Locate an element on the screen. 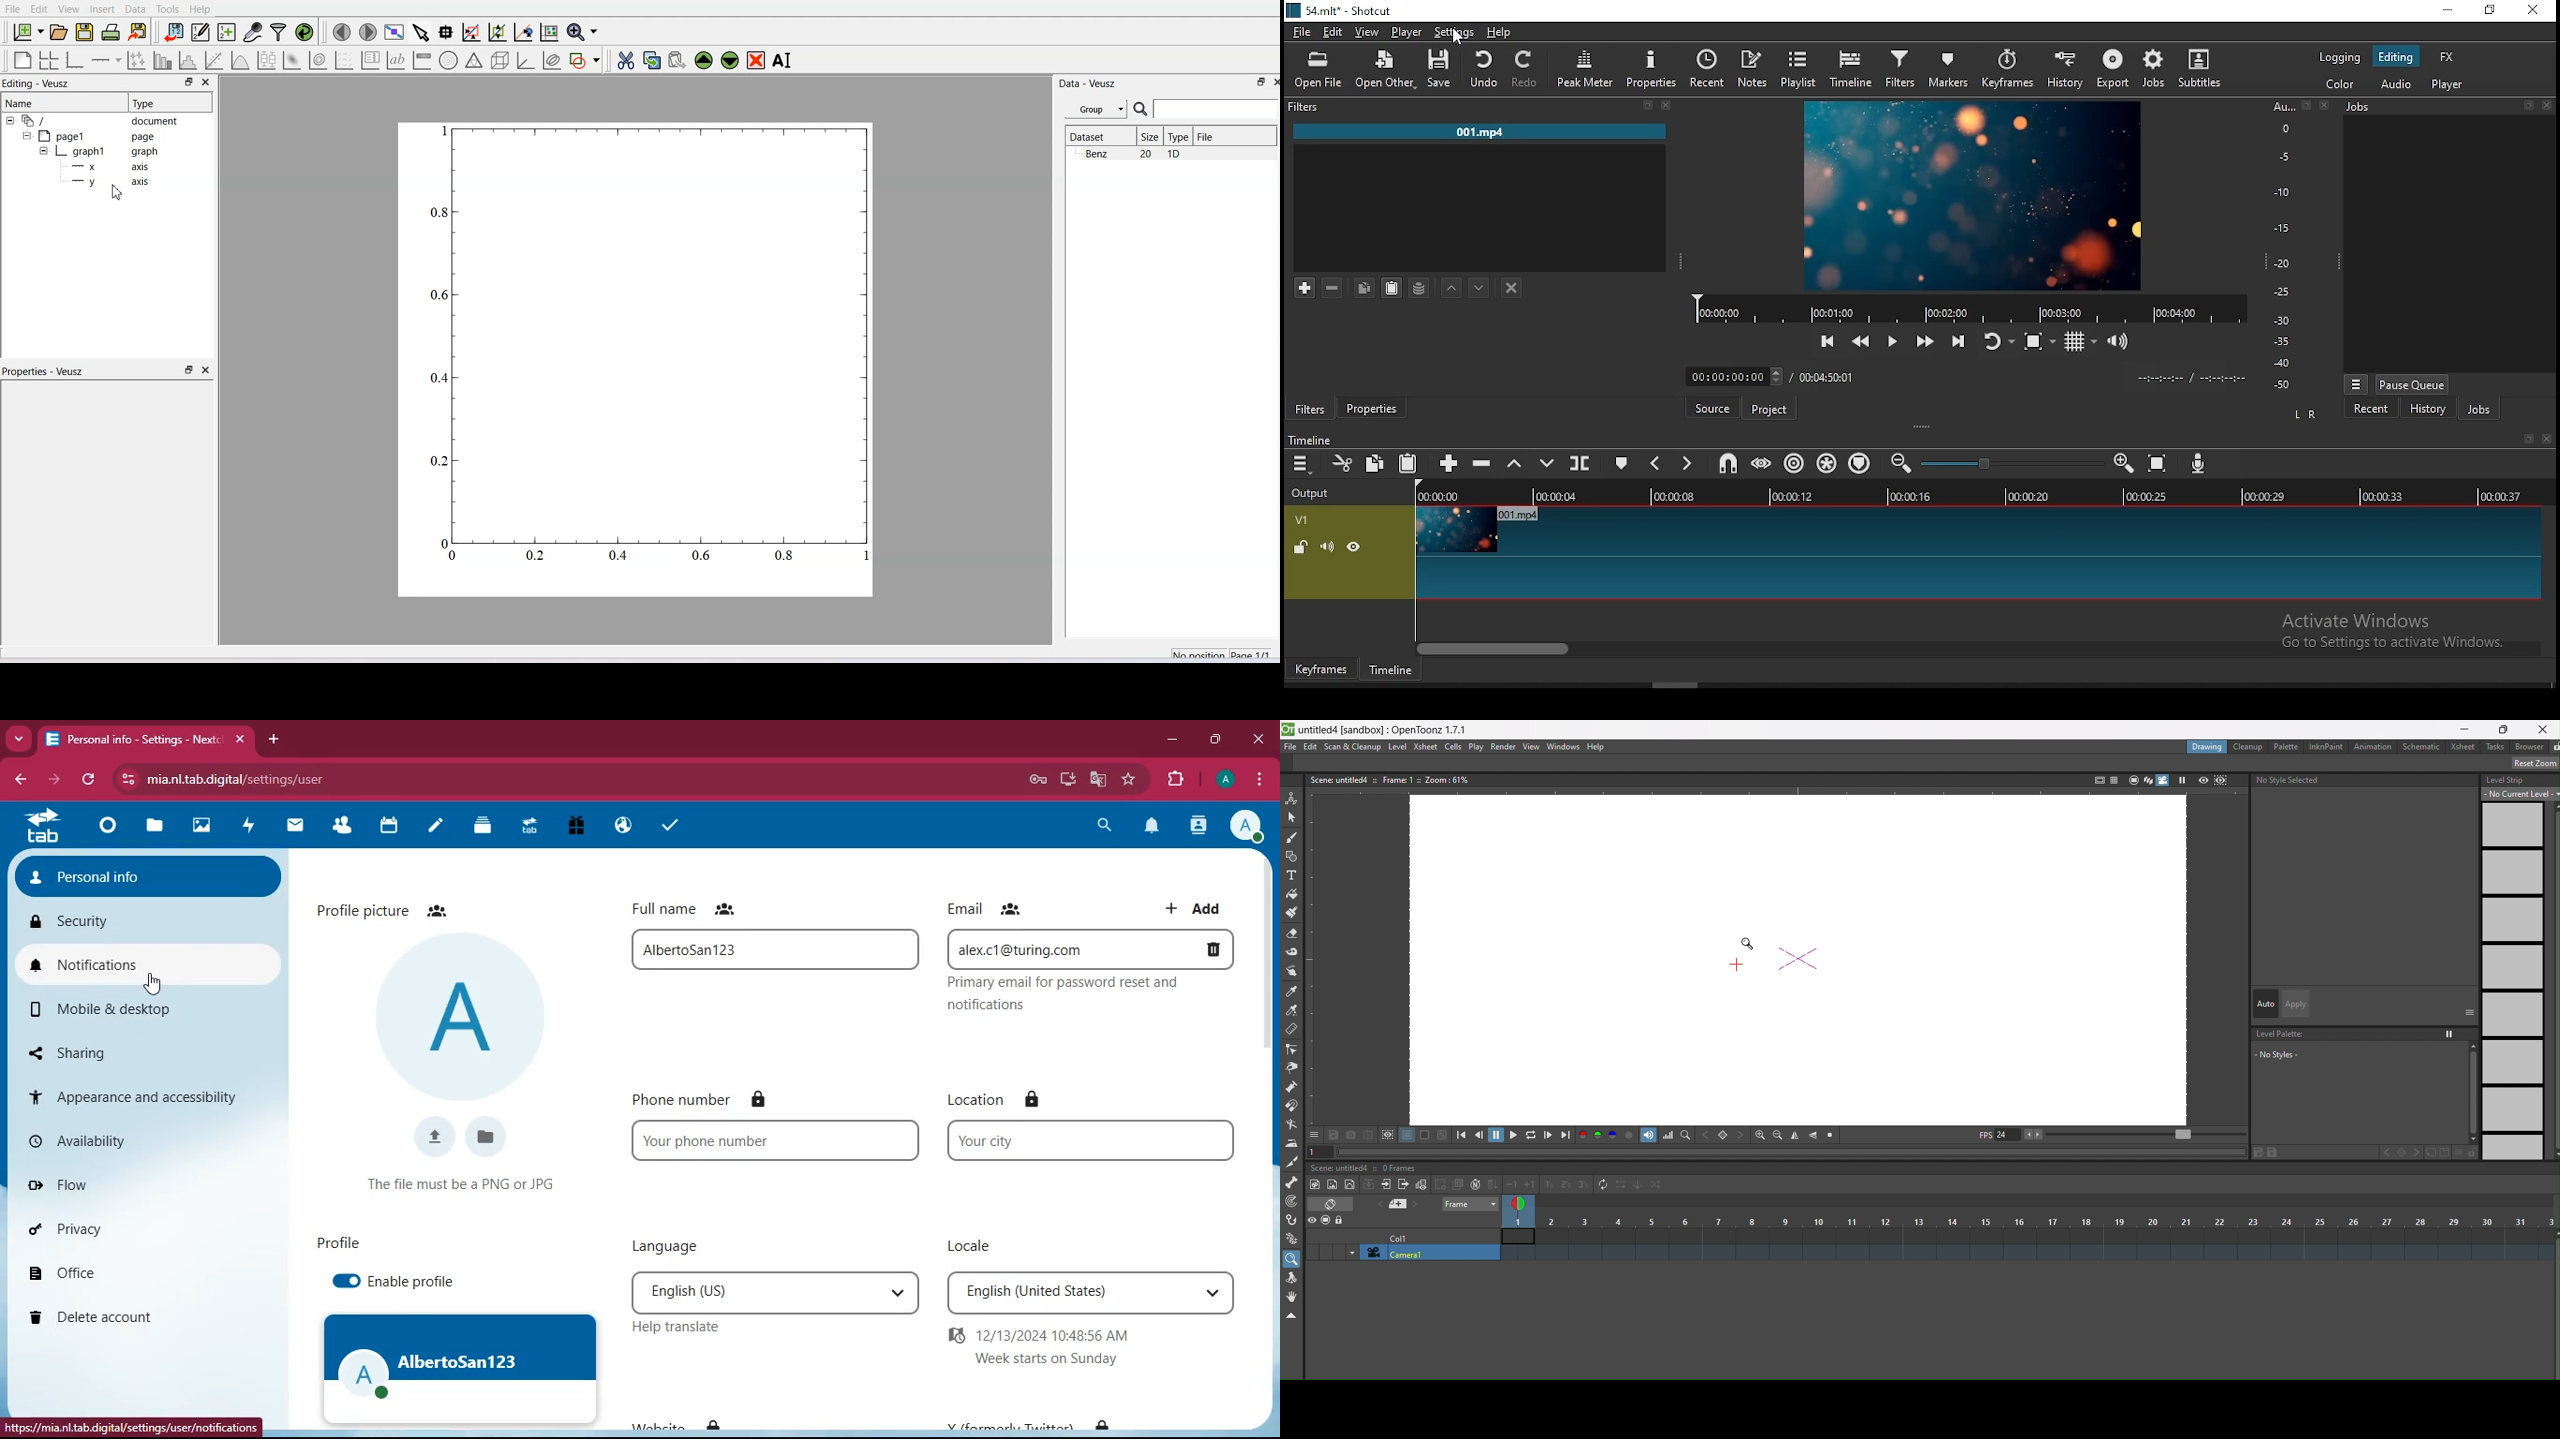 This screenshot has width=2576, height=1456. Image Color bar is located at coordinates (422, 61).